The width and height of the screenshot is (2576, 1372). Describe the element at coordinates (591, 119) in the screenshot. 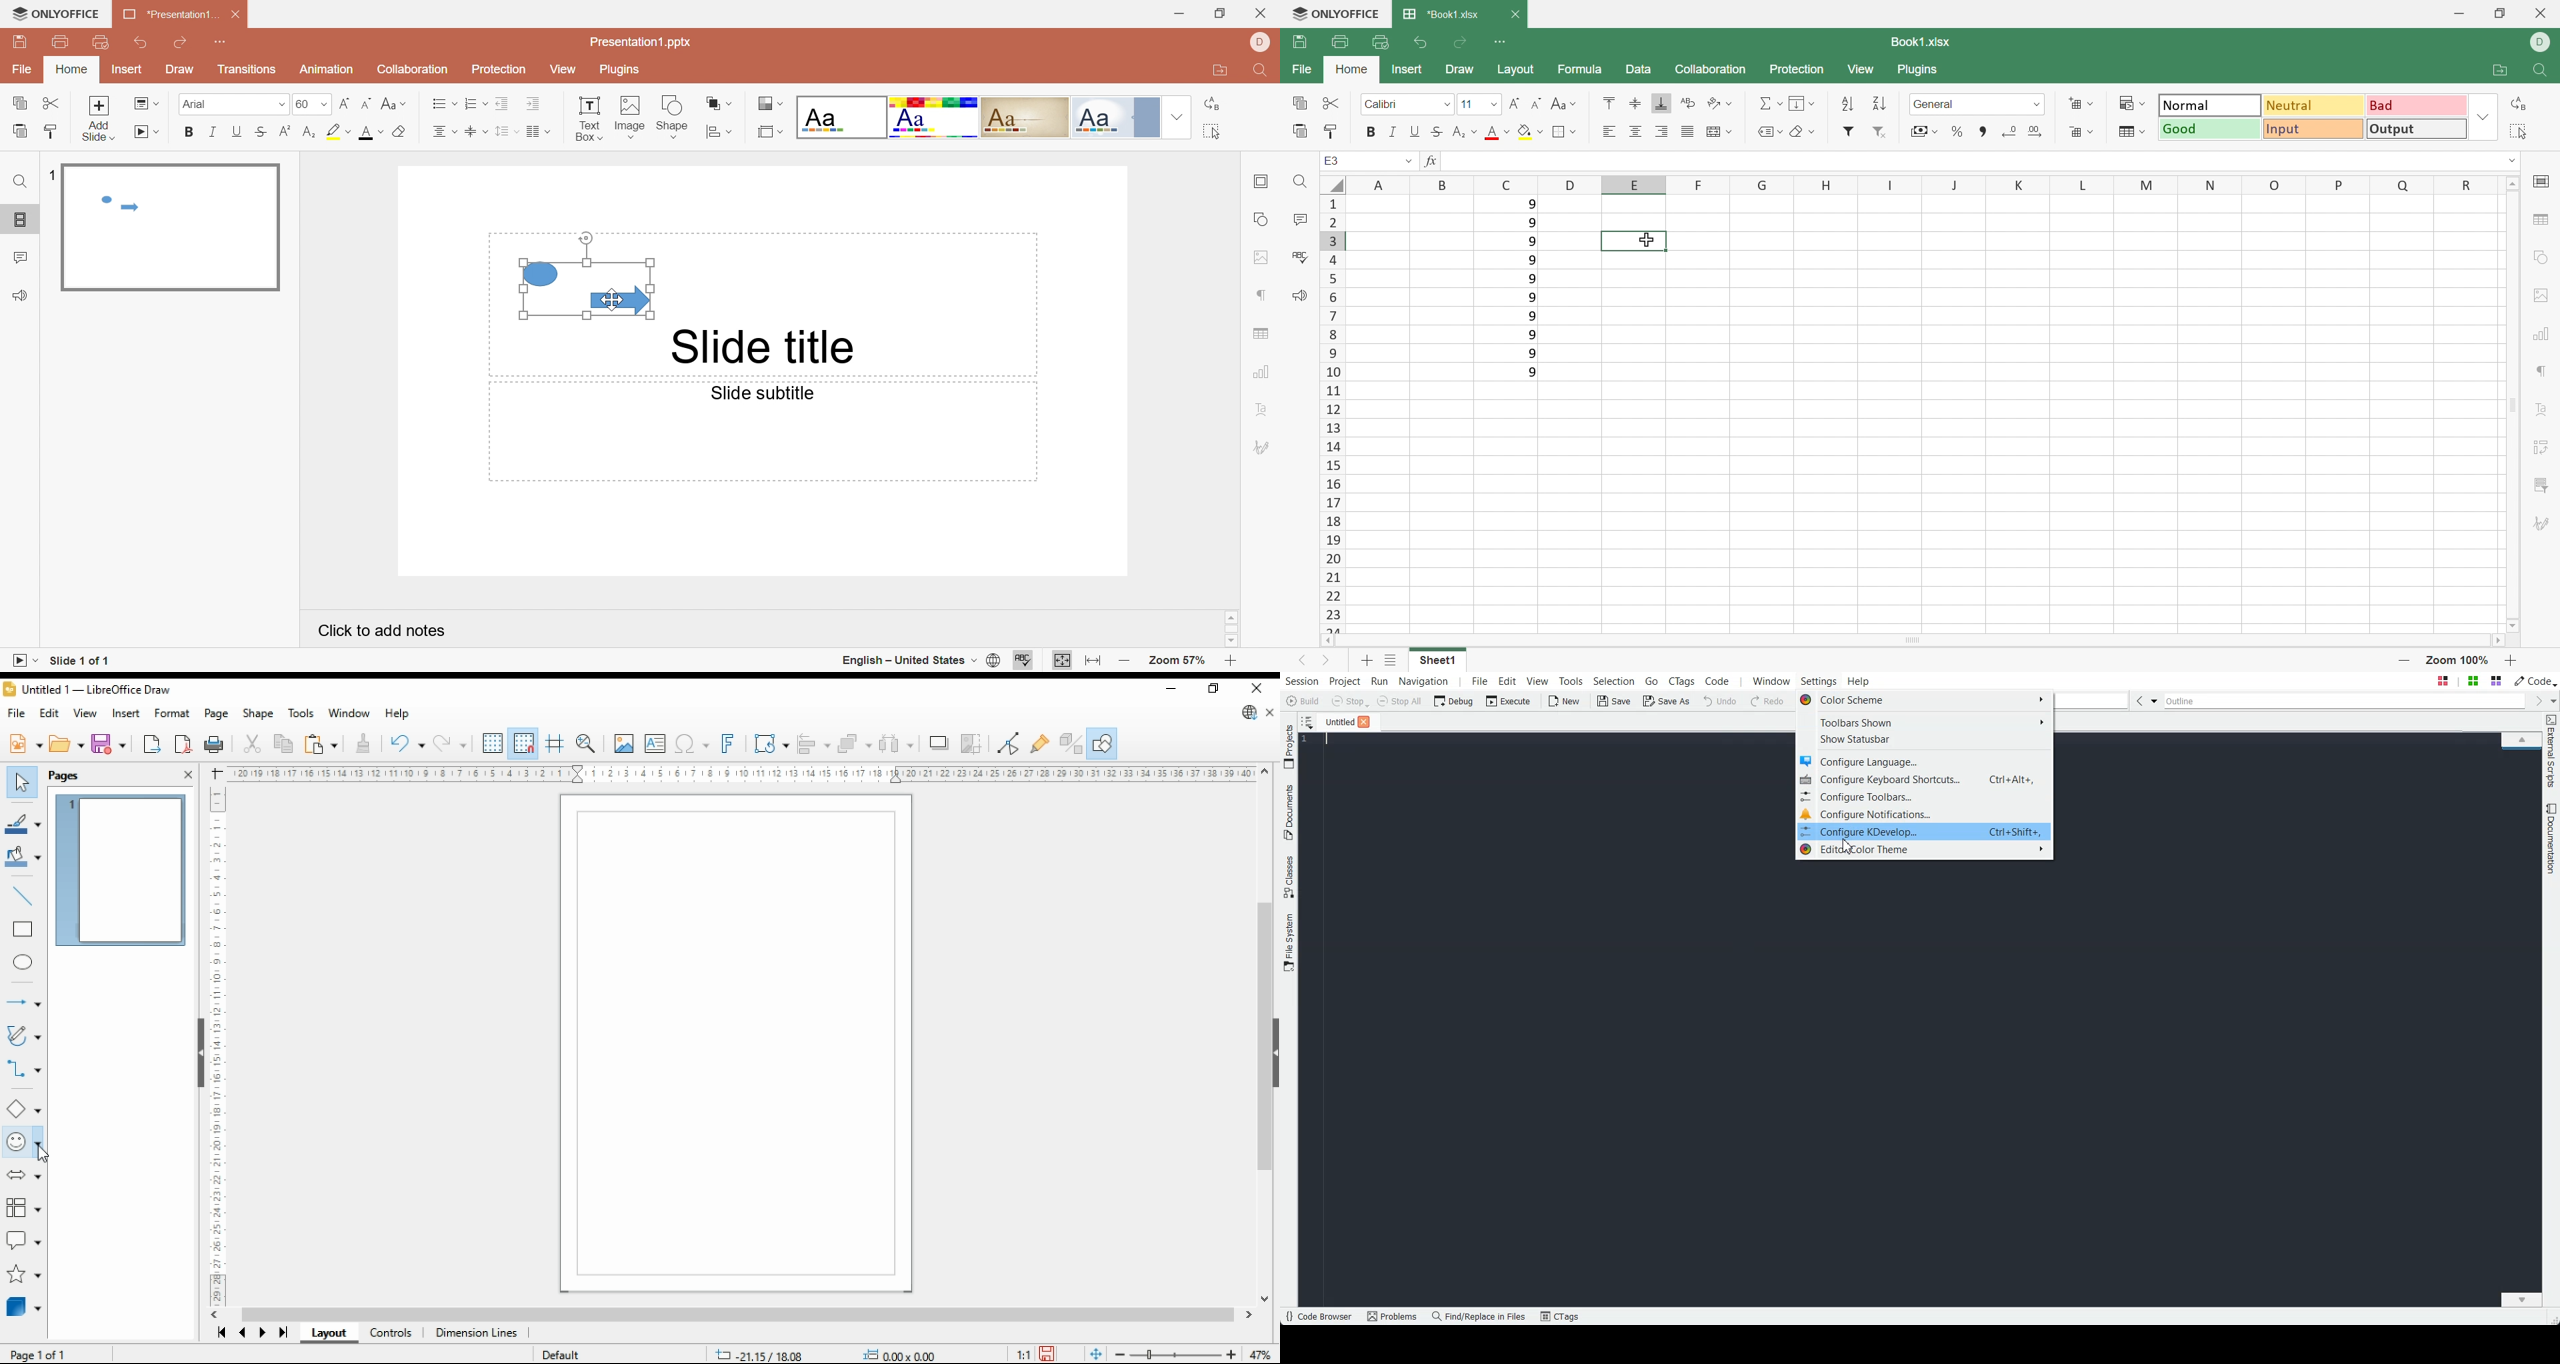

I see `Text Box` at that location.